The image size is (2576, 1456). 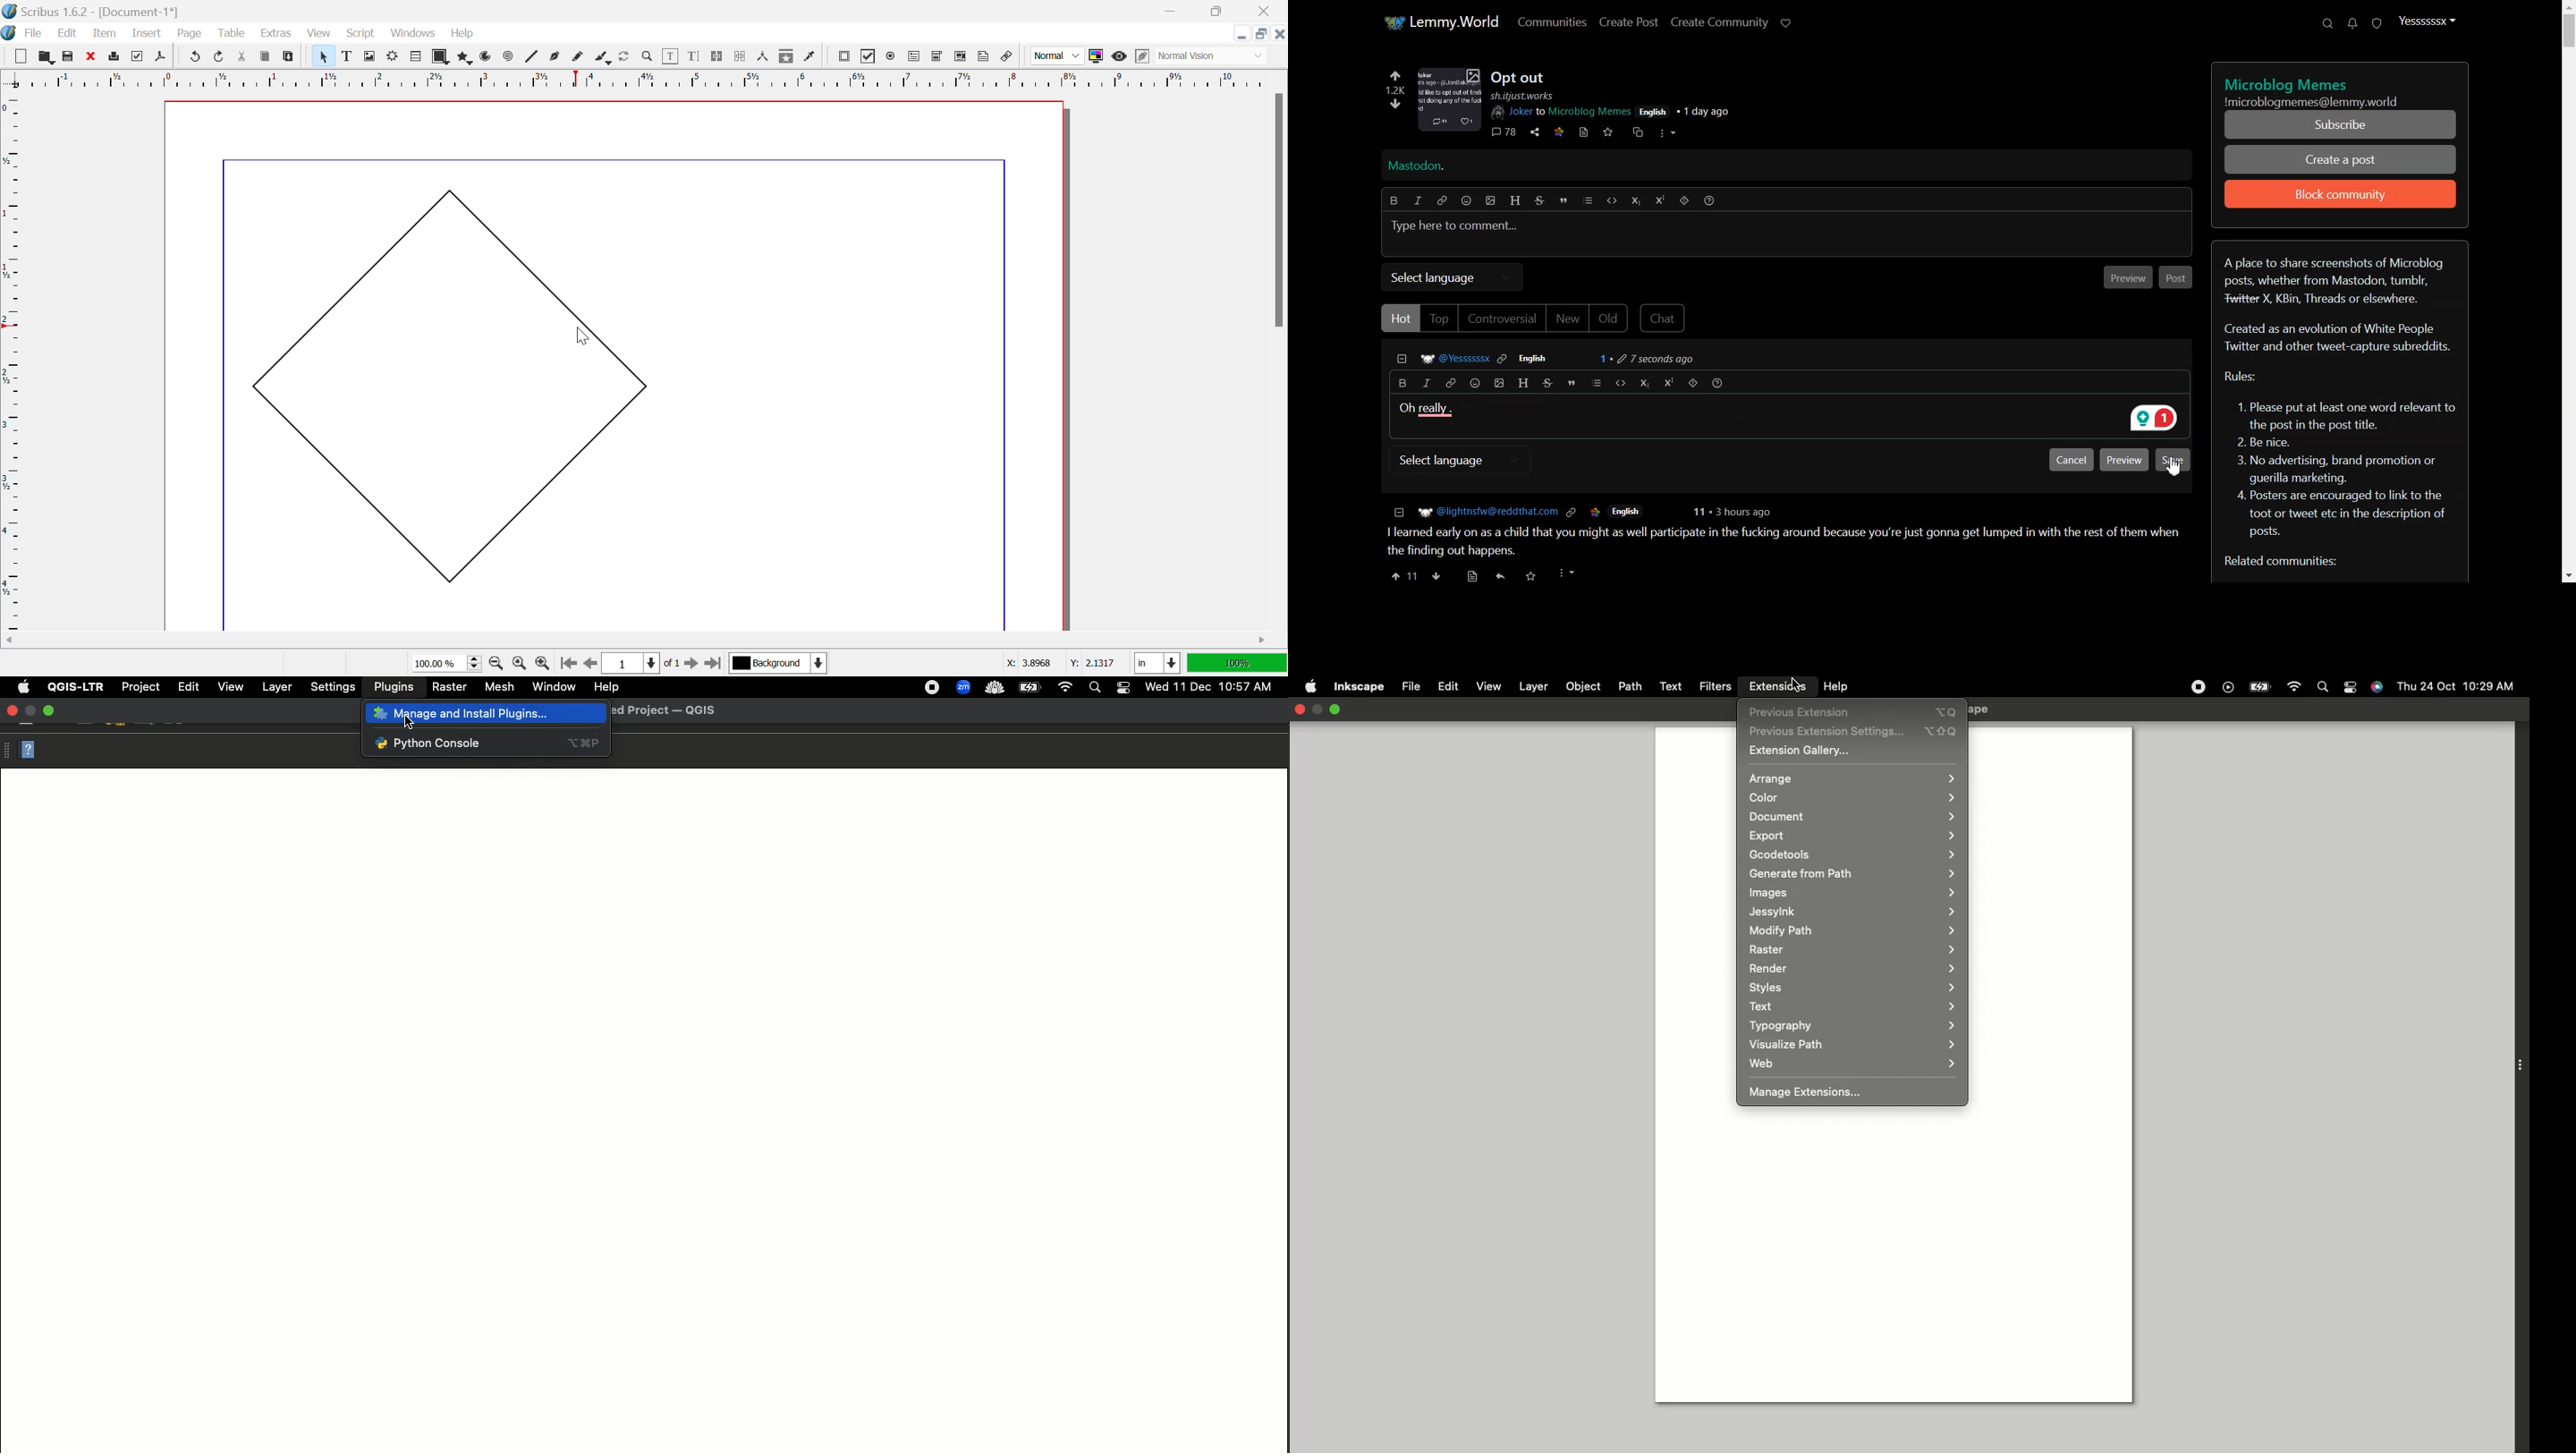 What do you see at coordinates (1629, 21) in the screenshot?
I see `Create Post` at bounding box center [1629, 21].